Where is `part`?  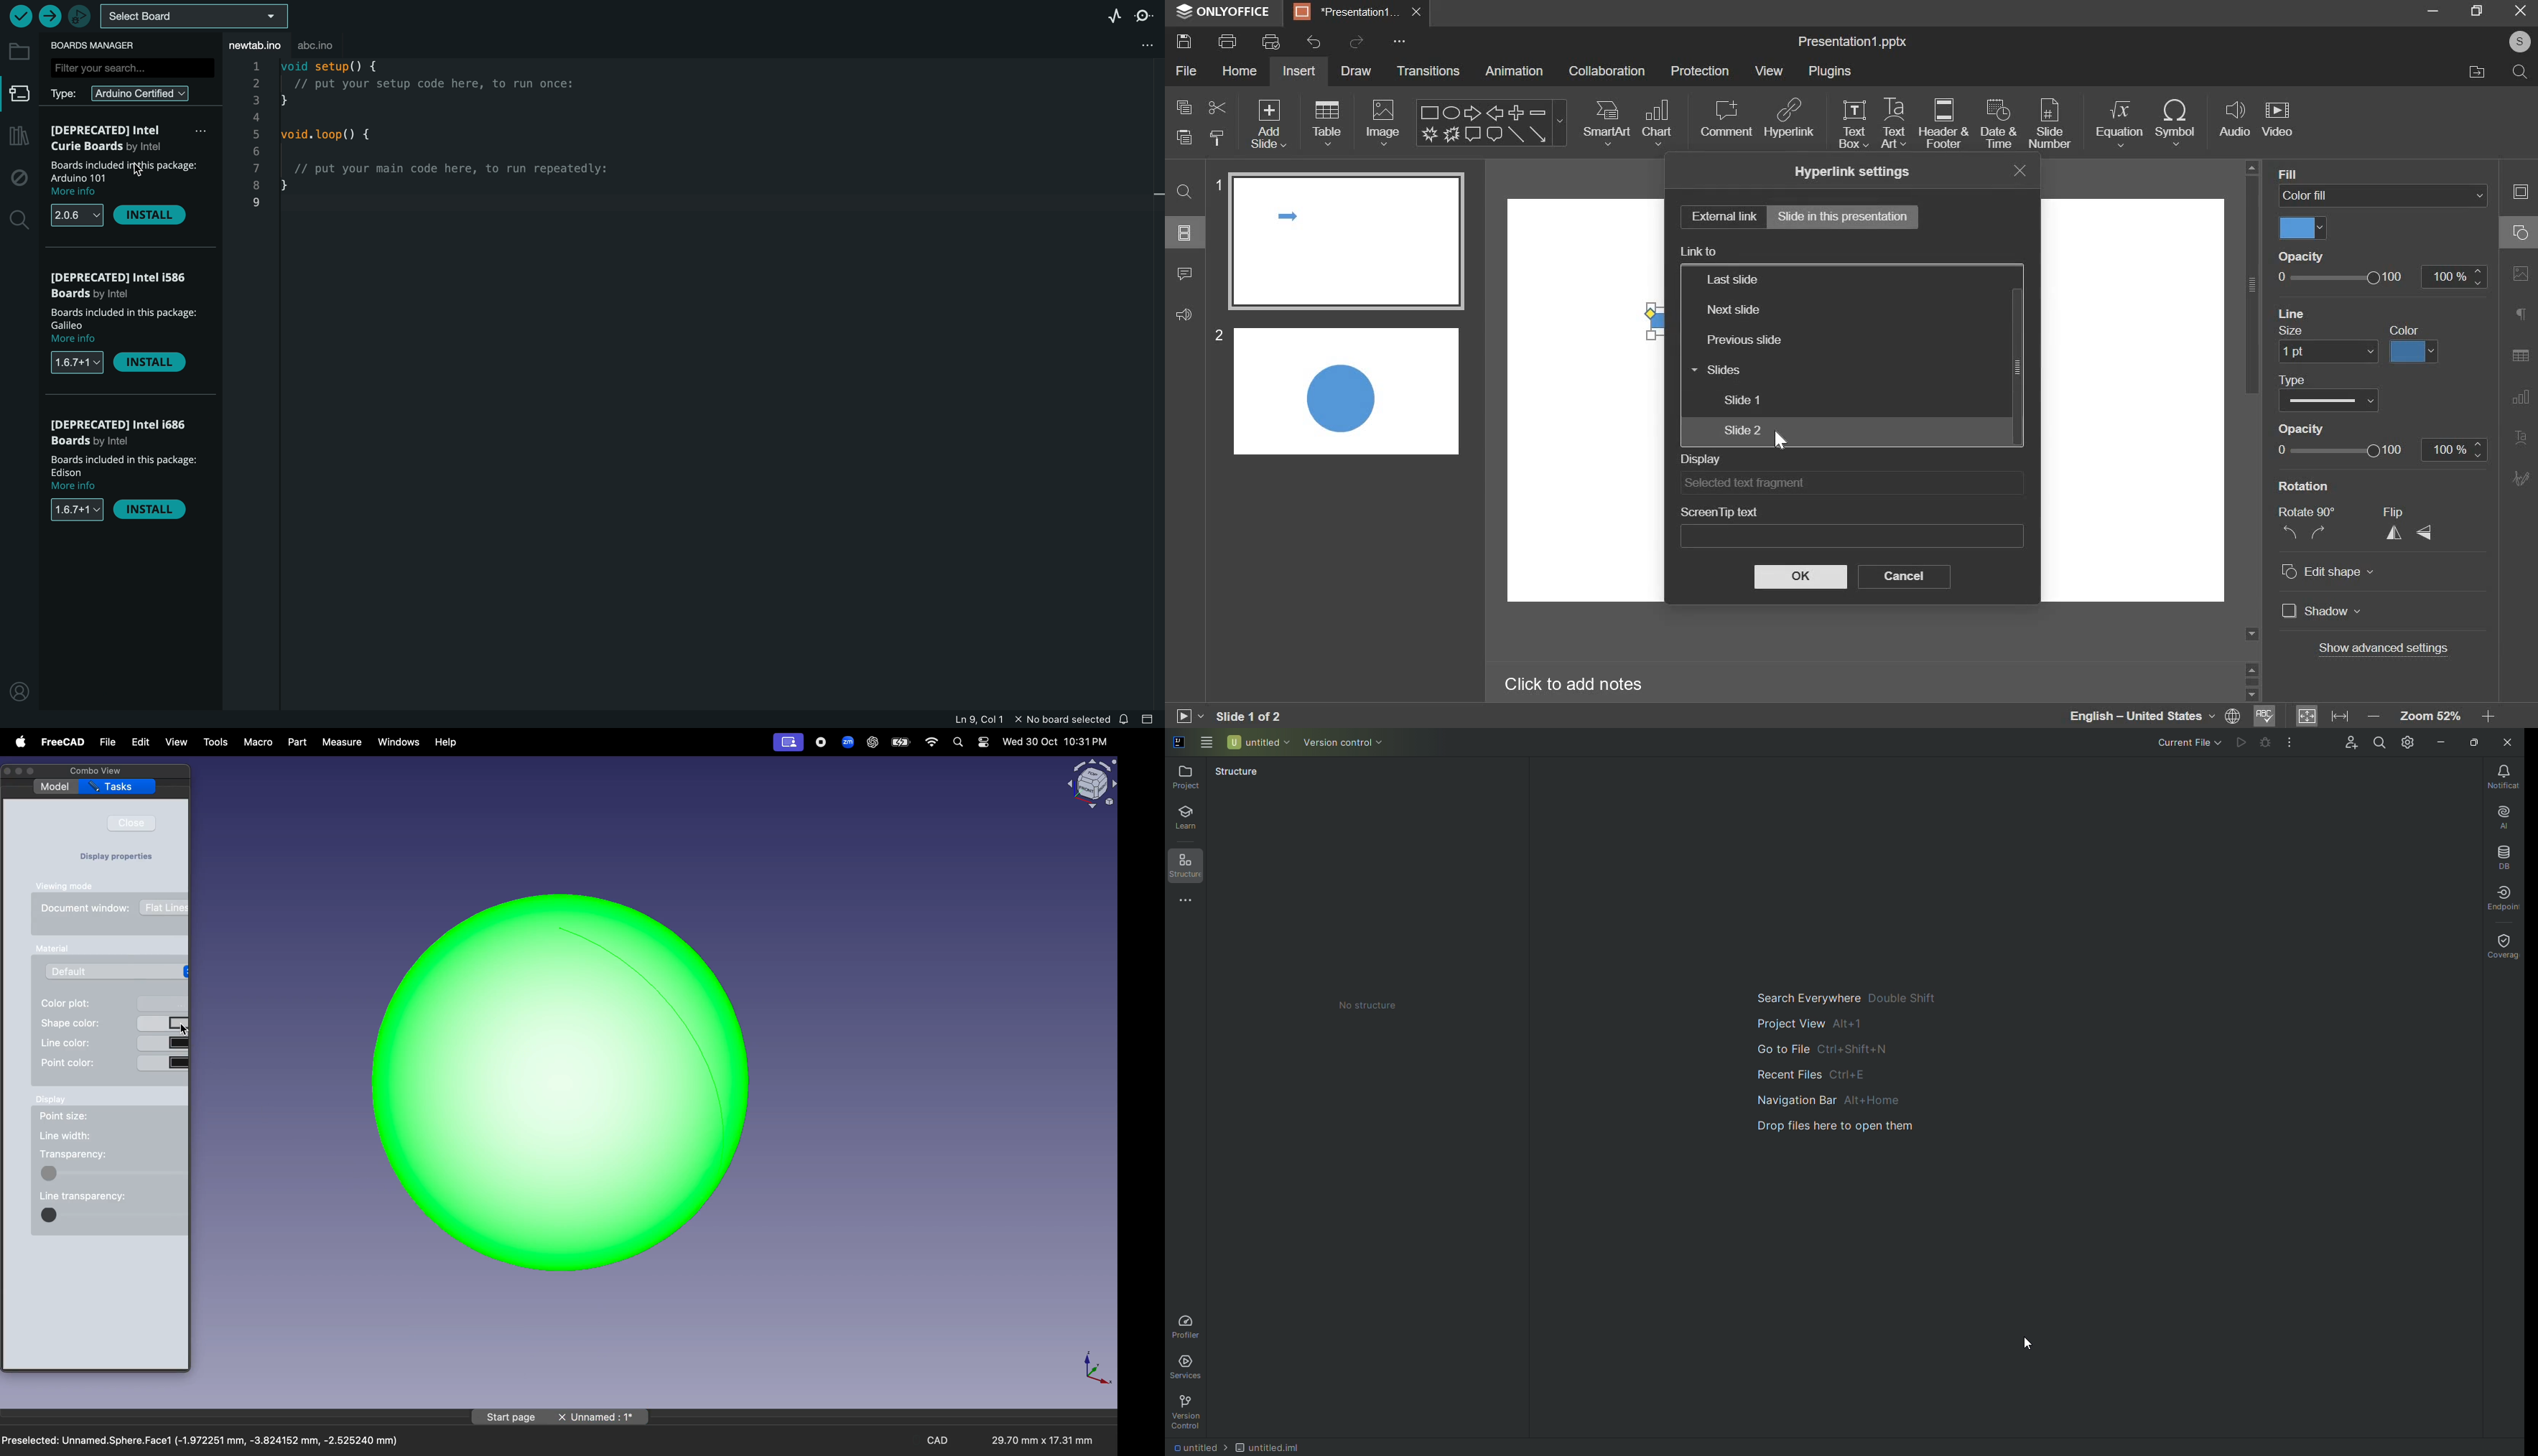 part is located at coordinates (296, 742).